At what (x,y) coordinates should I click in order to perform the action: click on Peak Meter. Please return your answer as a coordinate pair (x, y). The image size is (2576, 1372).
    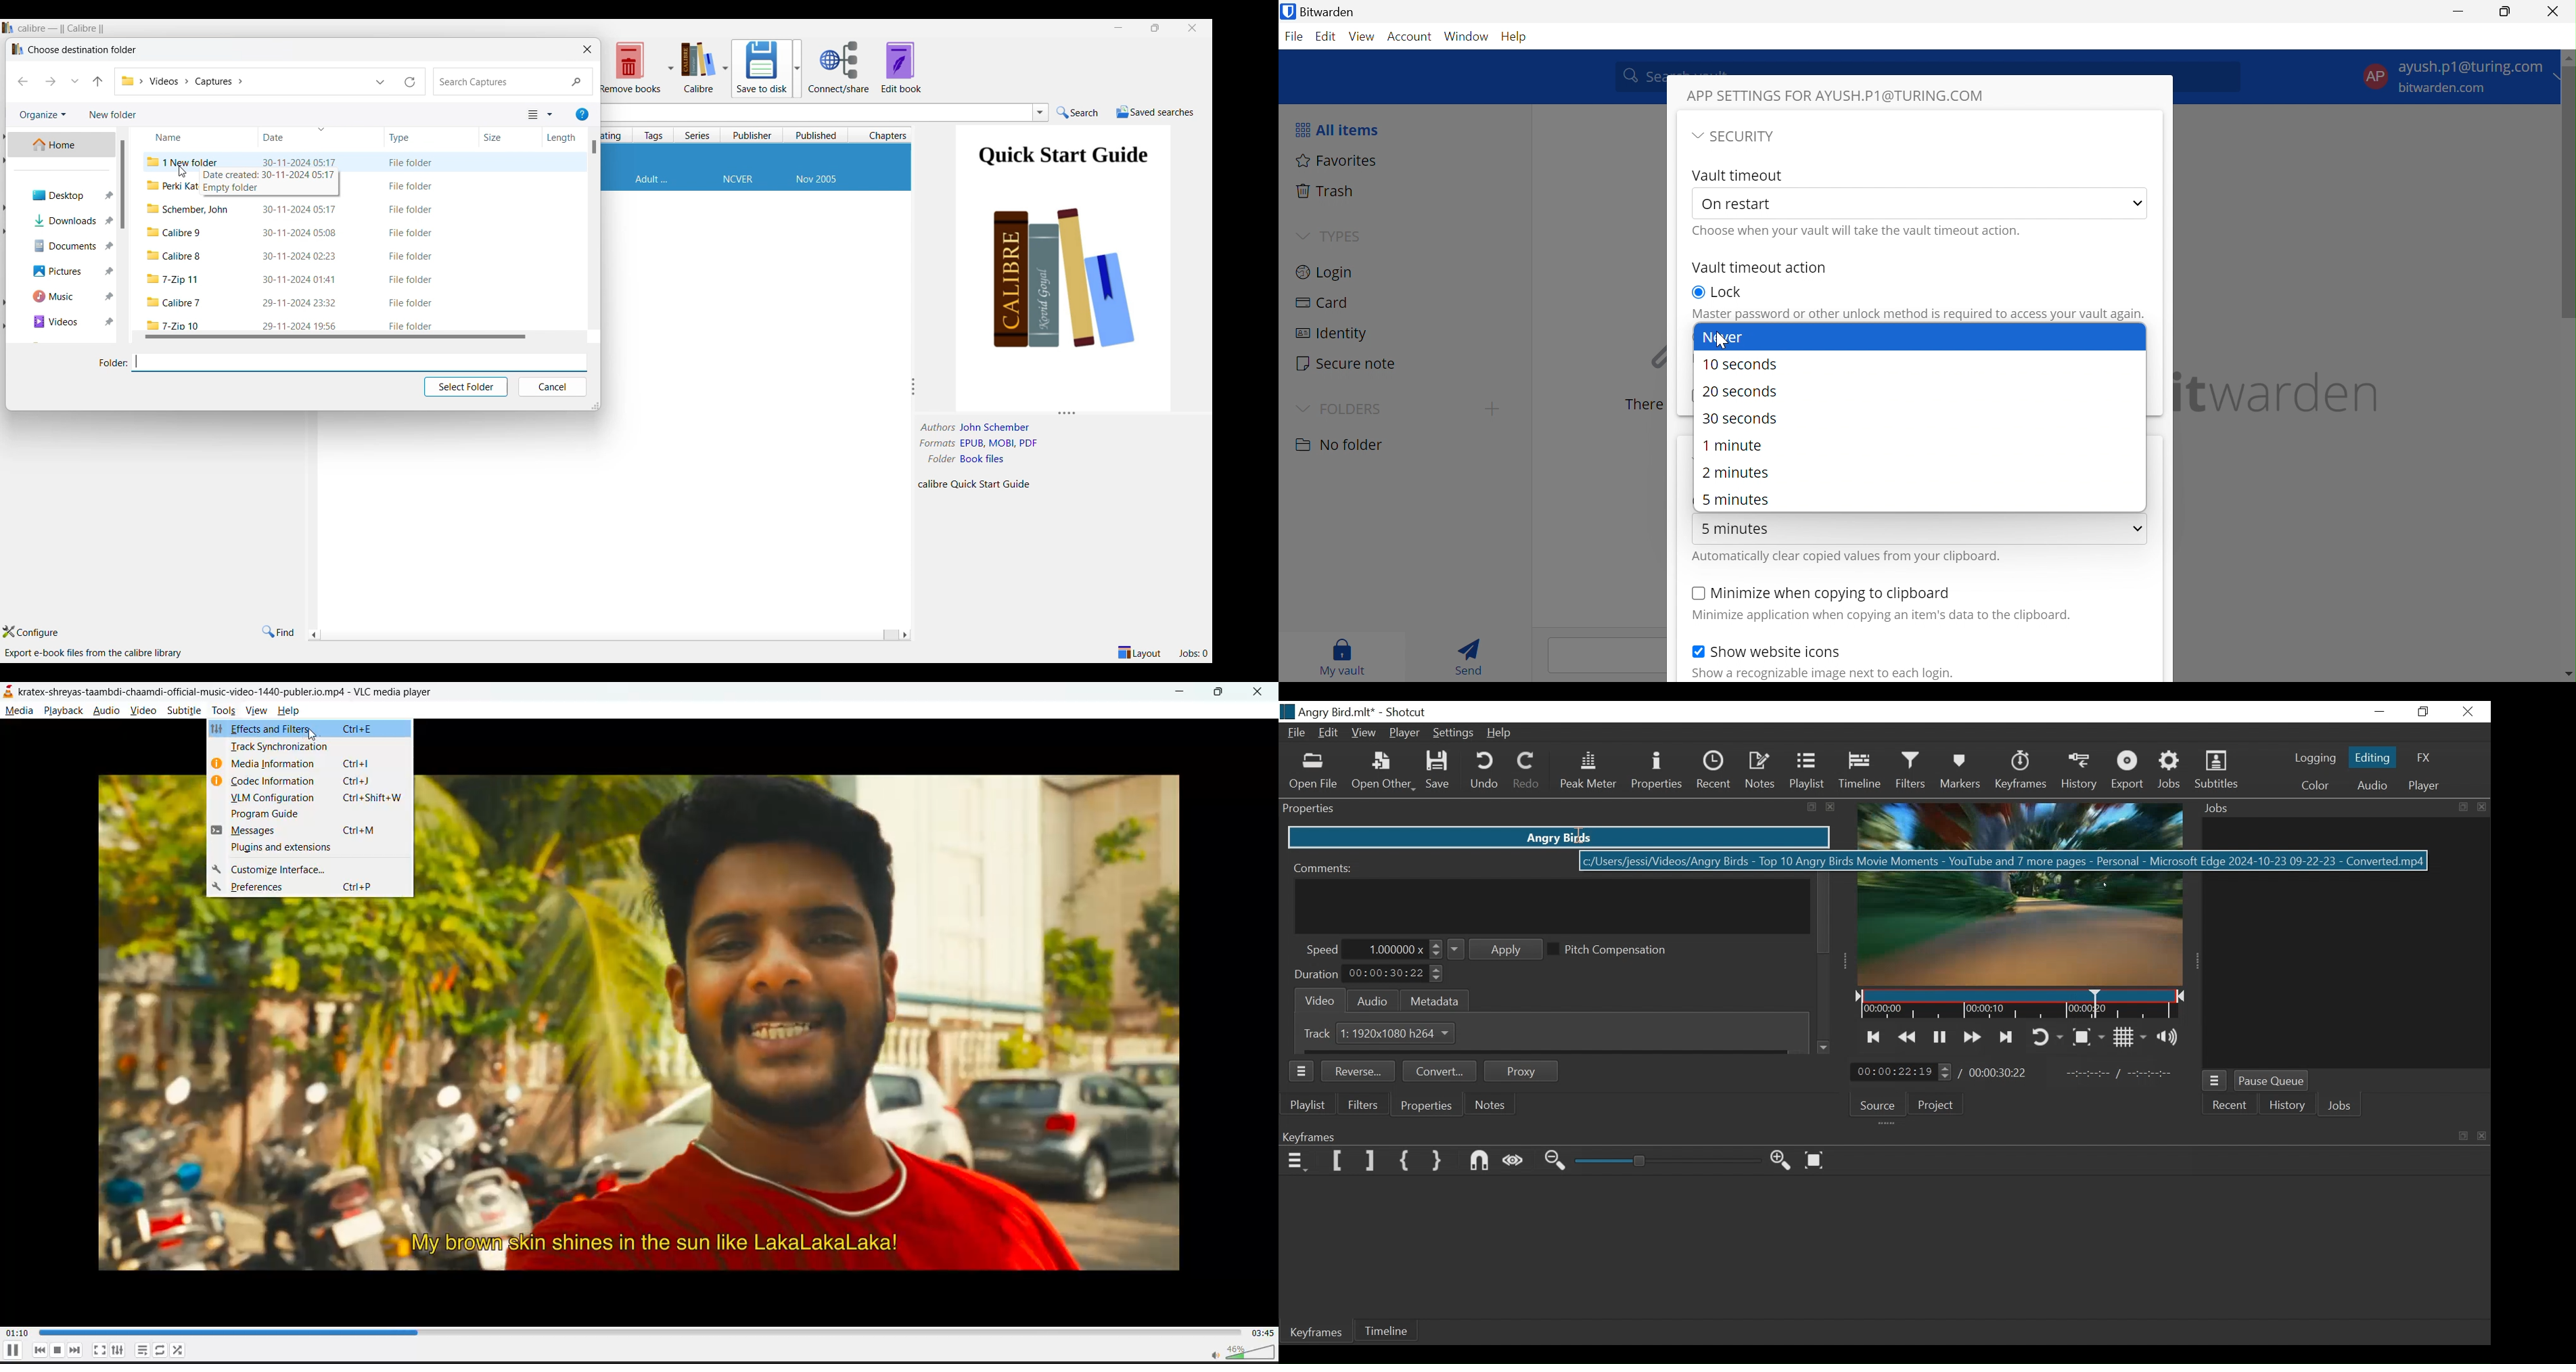
    Looking at the image, I should click on (1586, 772).